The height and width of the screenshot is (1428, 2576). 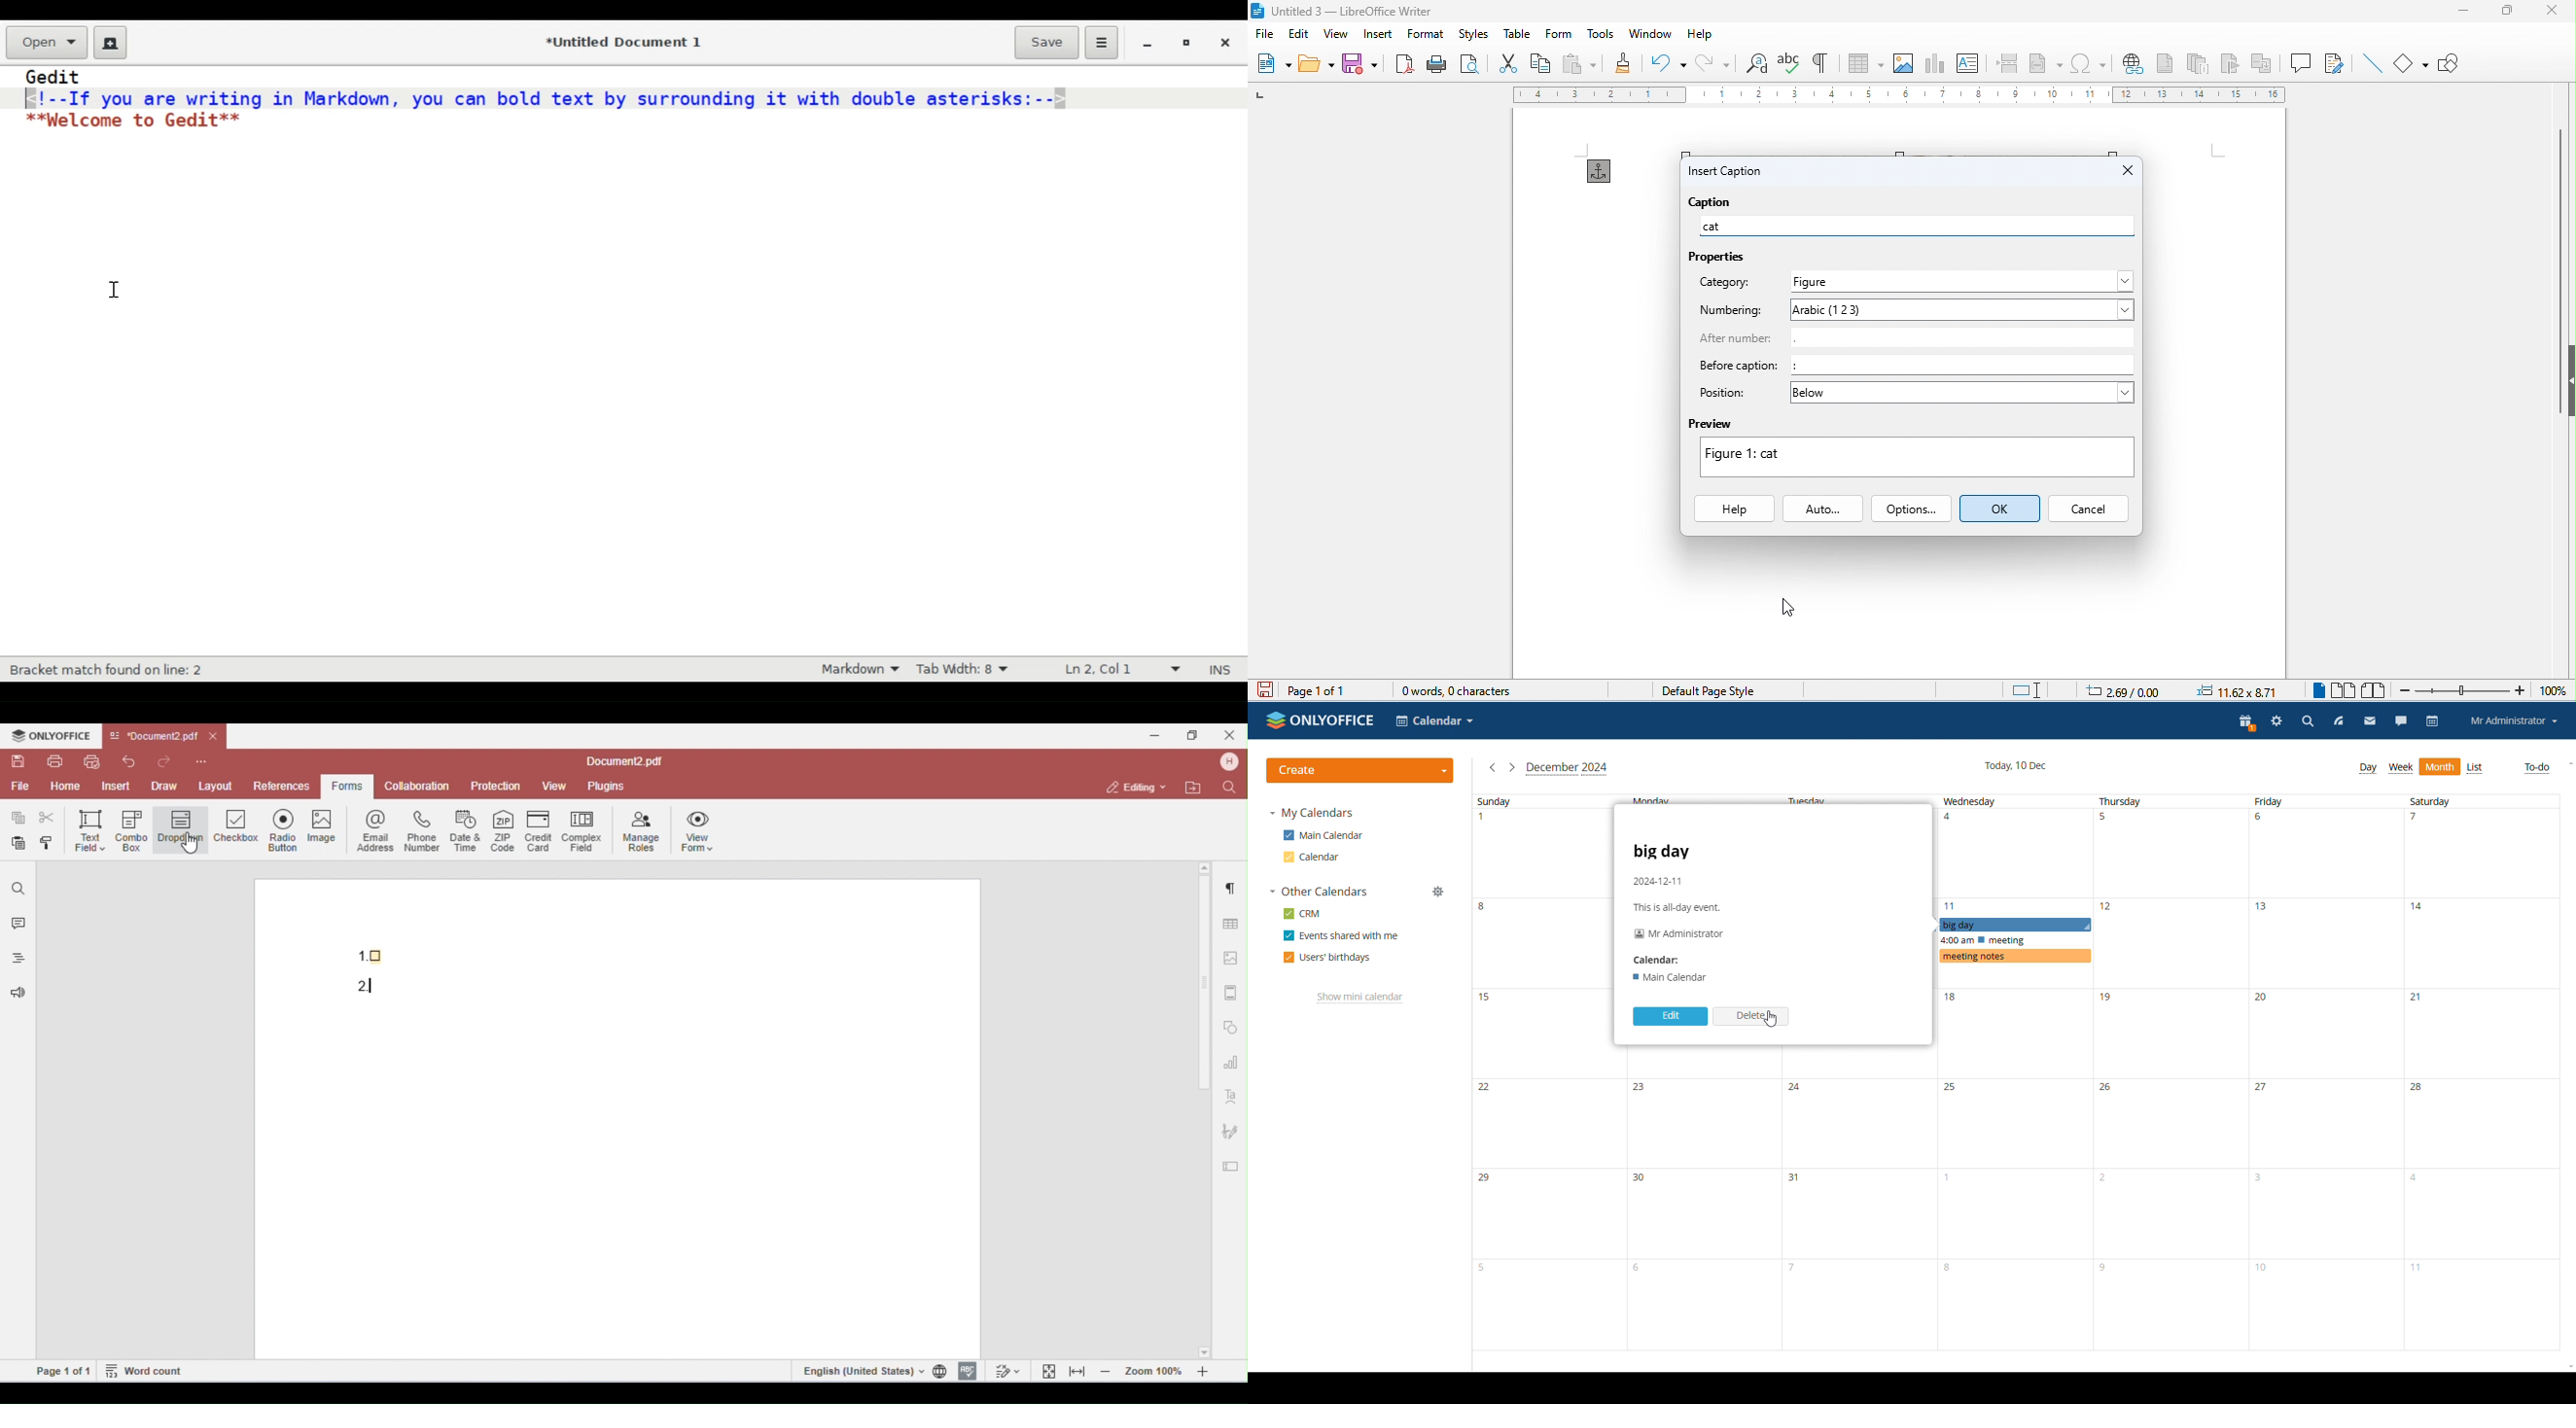 I want to click on Application menu, so click(x=1101, y=42).